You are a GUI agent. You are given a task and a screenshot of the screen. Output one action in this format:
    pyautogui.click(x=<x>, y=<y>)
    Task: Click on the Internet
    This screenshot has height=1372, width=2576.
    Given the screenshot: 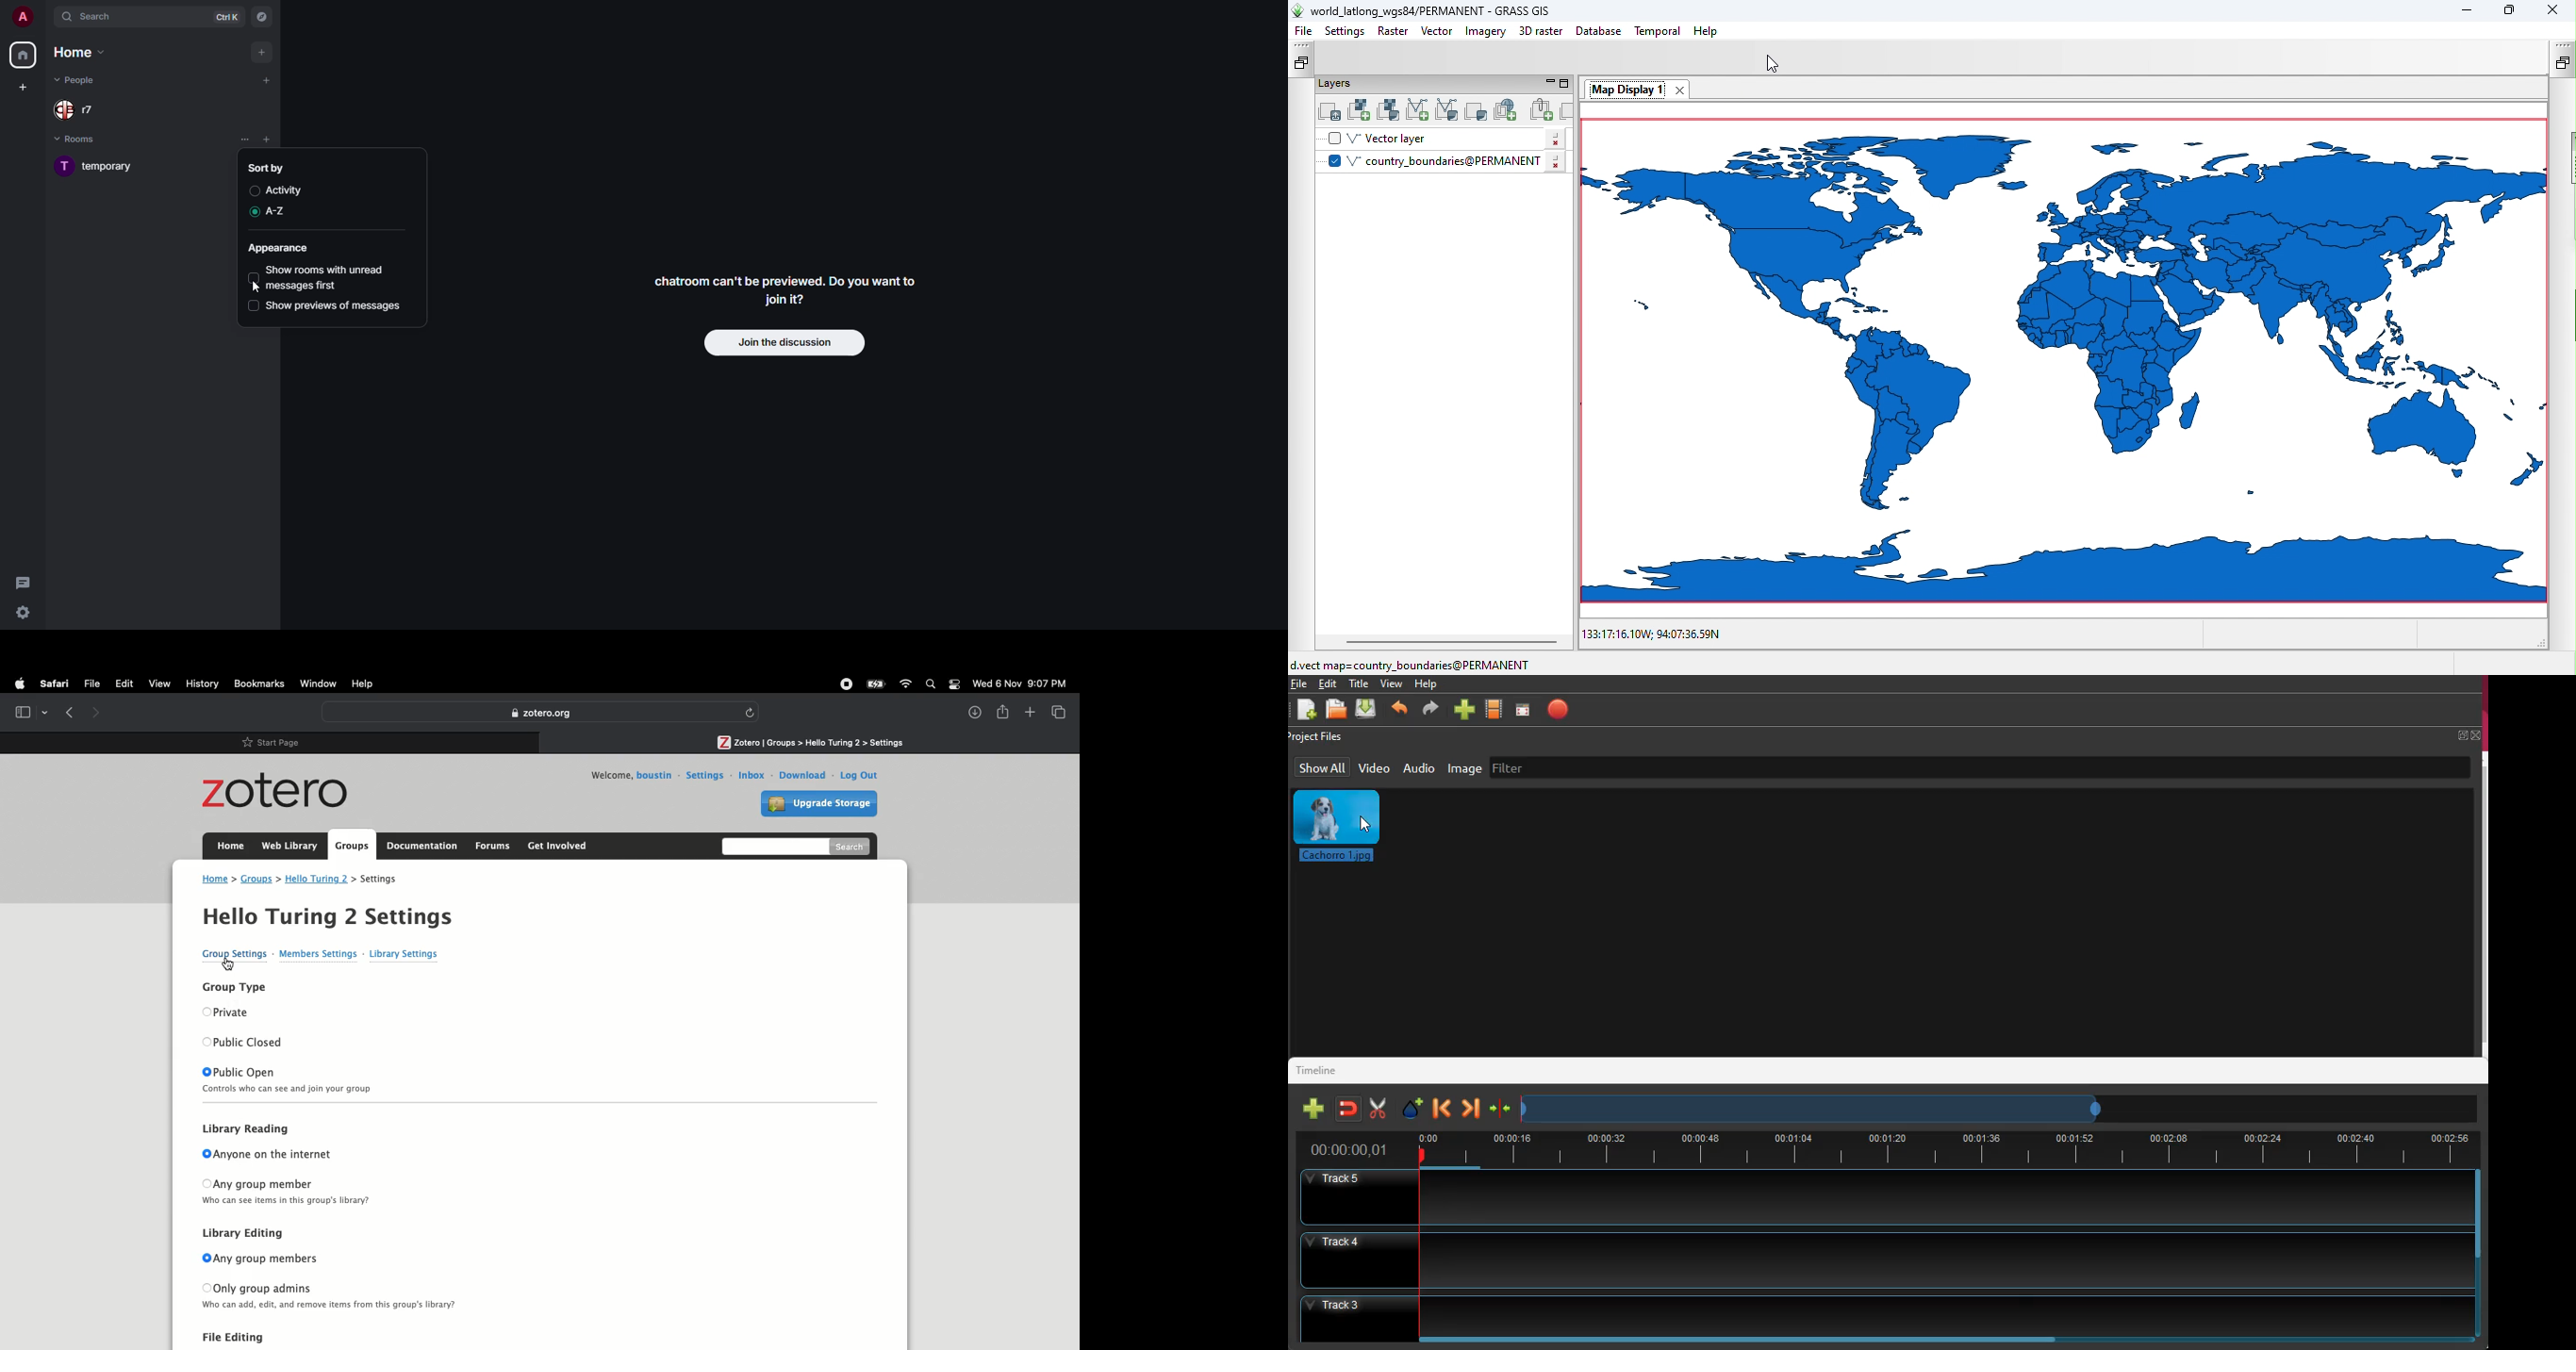 What is the action you would take?
    pyautogui.click(x=905, y=685)
    